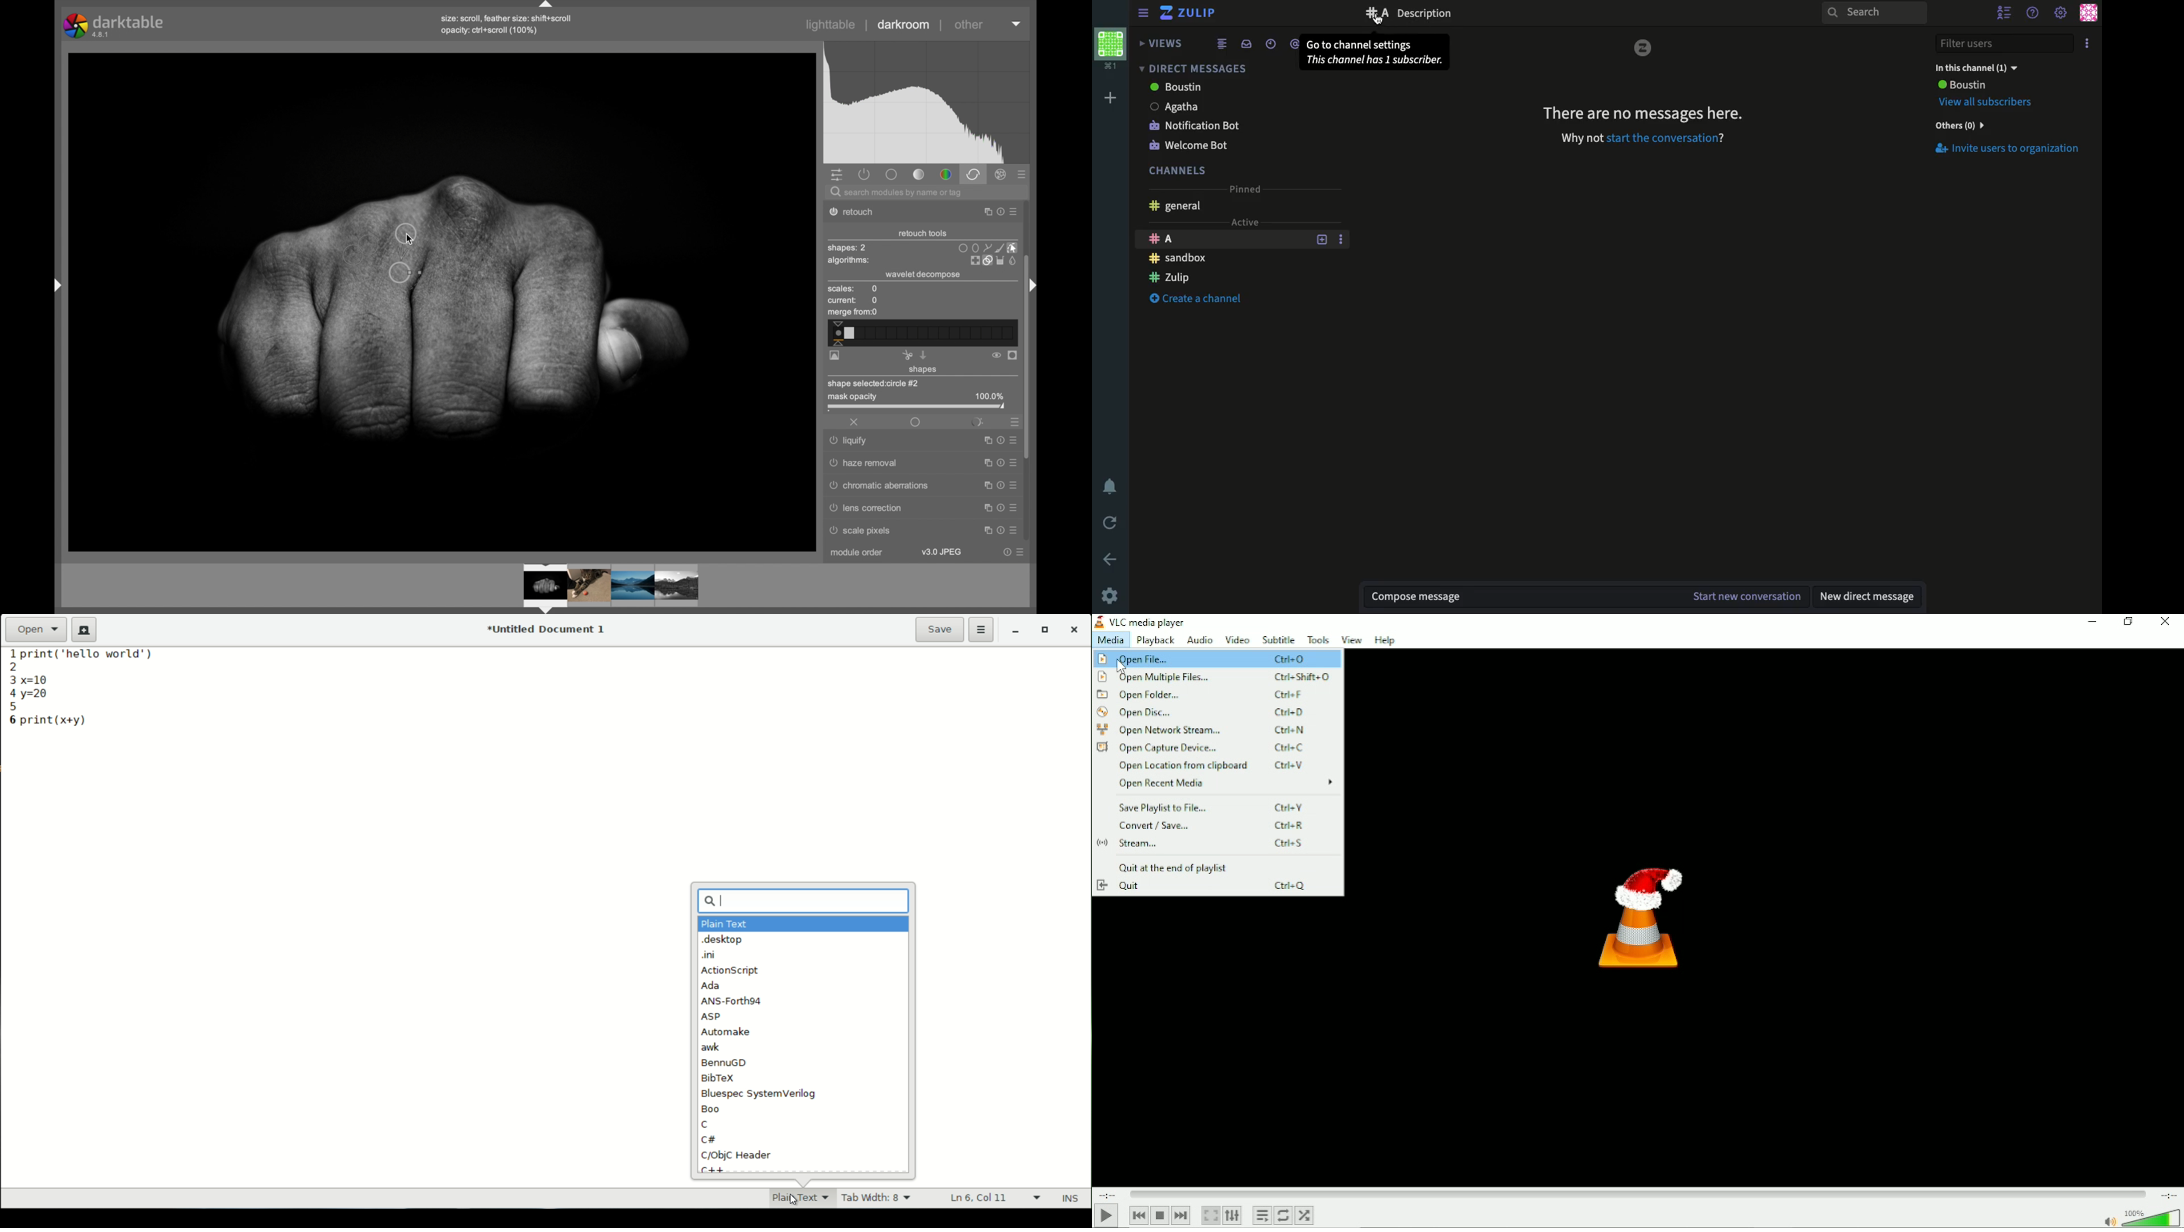 This screenshot has height=1232, width=2184. What do you see at coordinates (920, 175) in the screenshot?
I see `tone` at bounding box center [920, 175].